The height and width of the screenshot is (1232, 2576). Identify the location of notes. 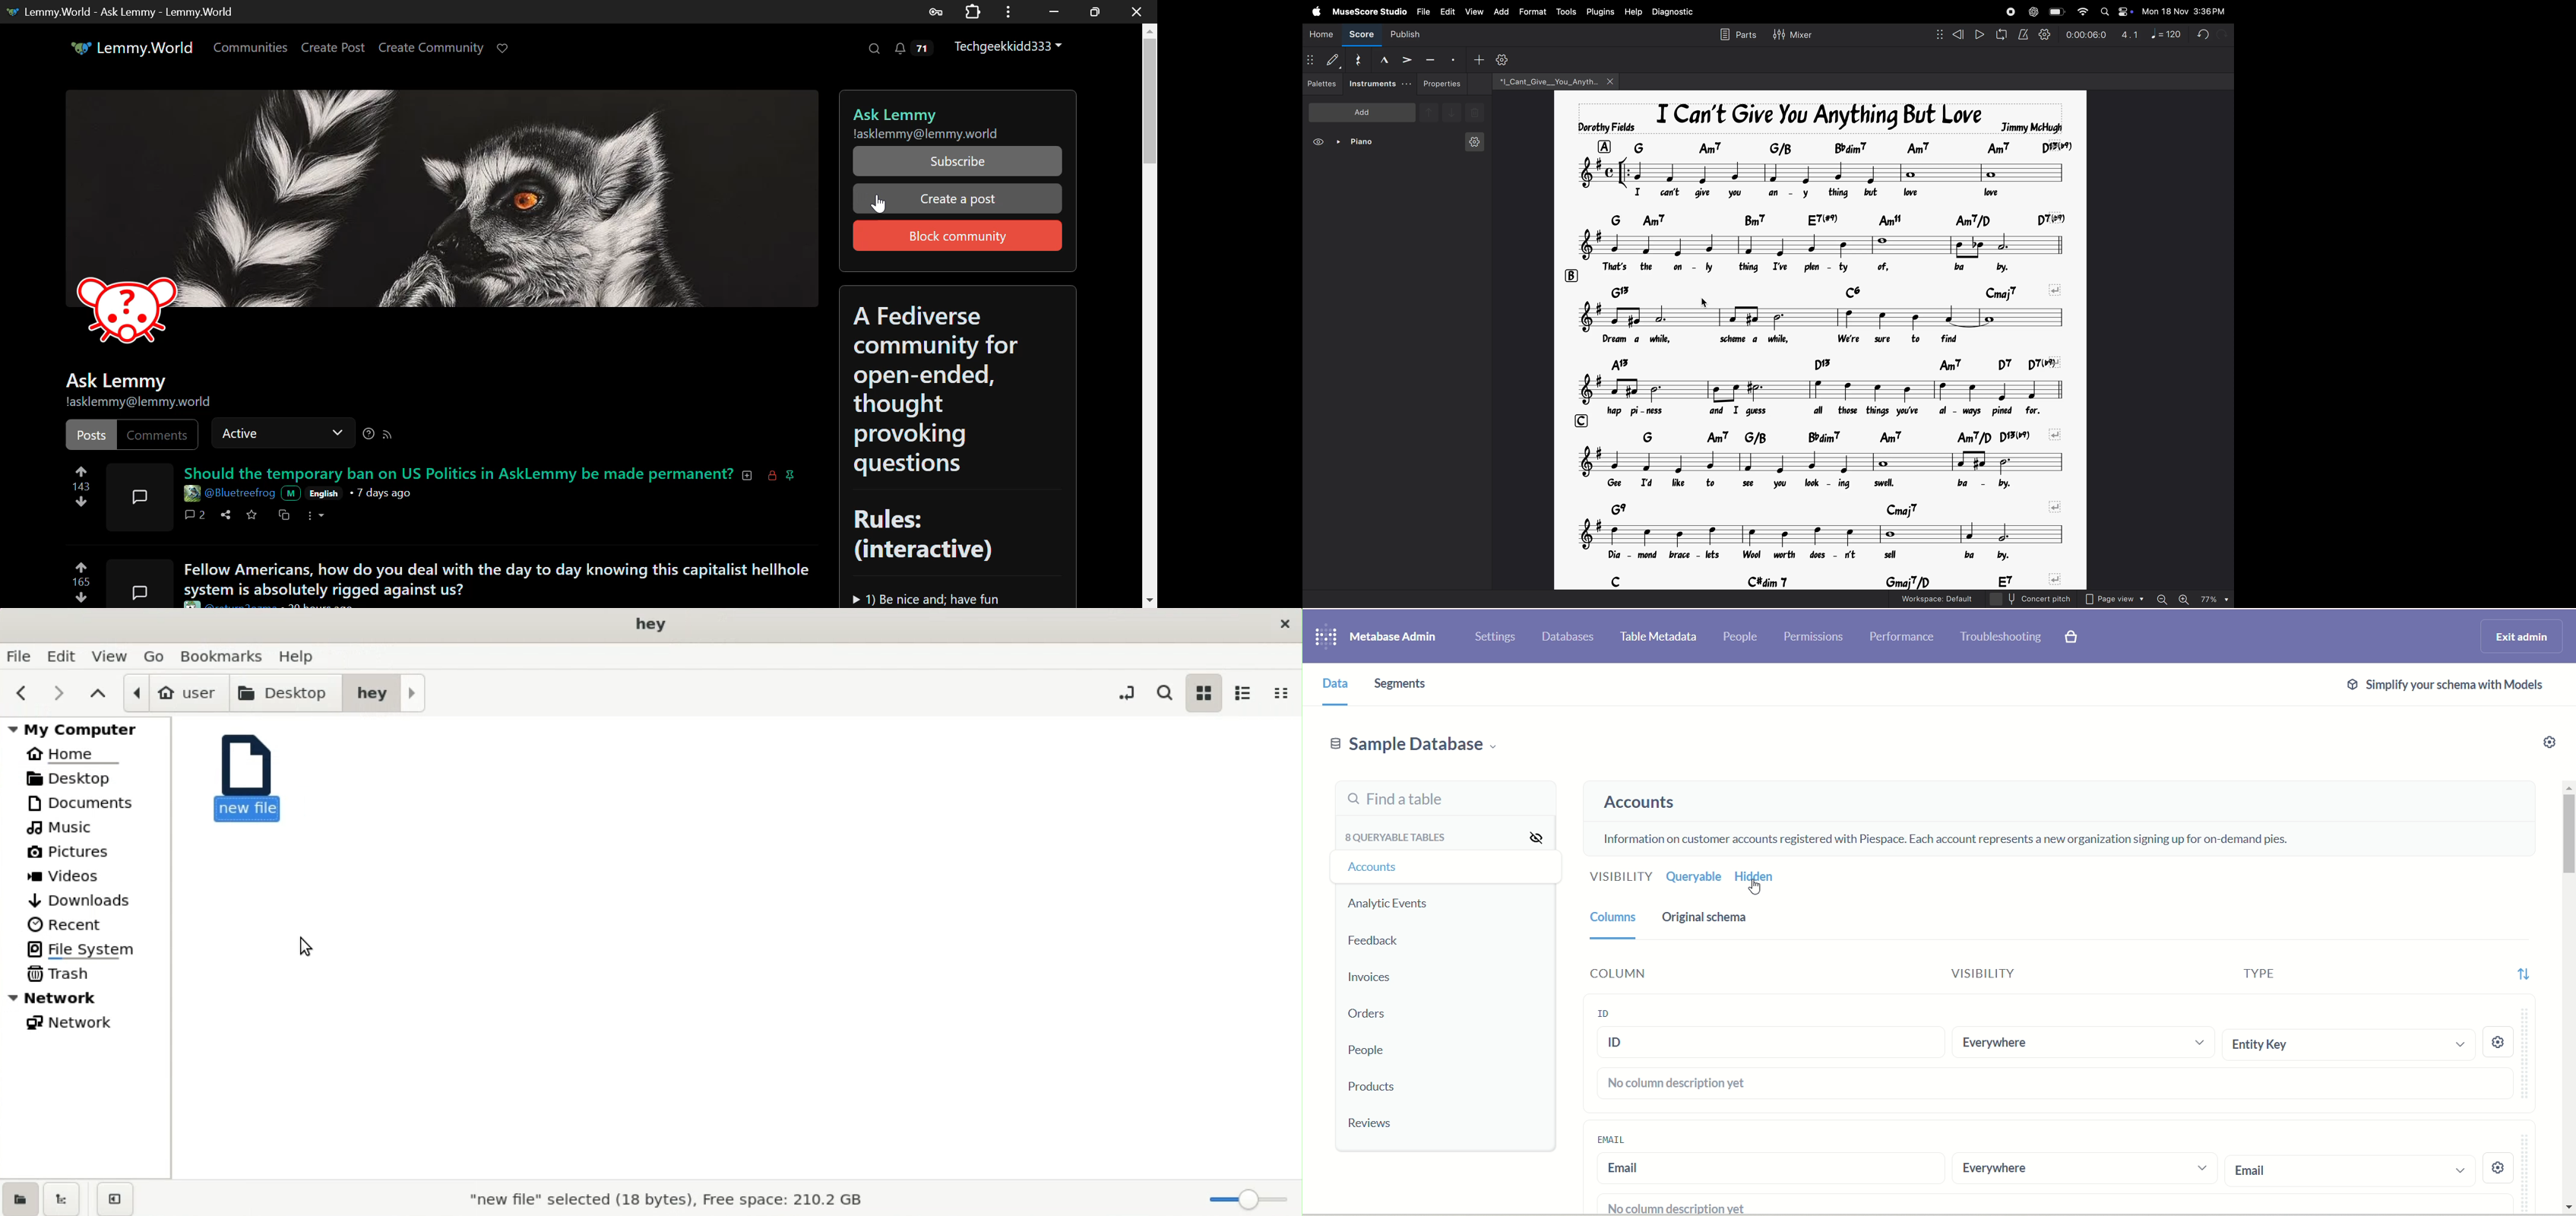
(1828, 462).